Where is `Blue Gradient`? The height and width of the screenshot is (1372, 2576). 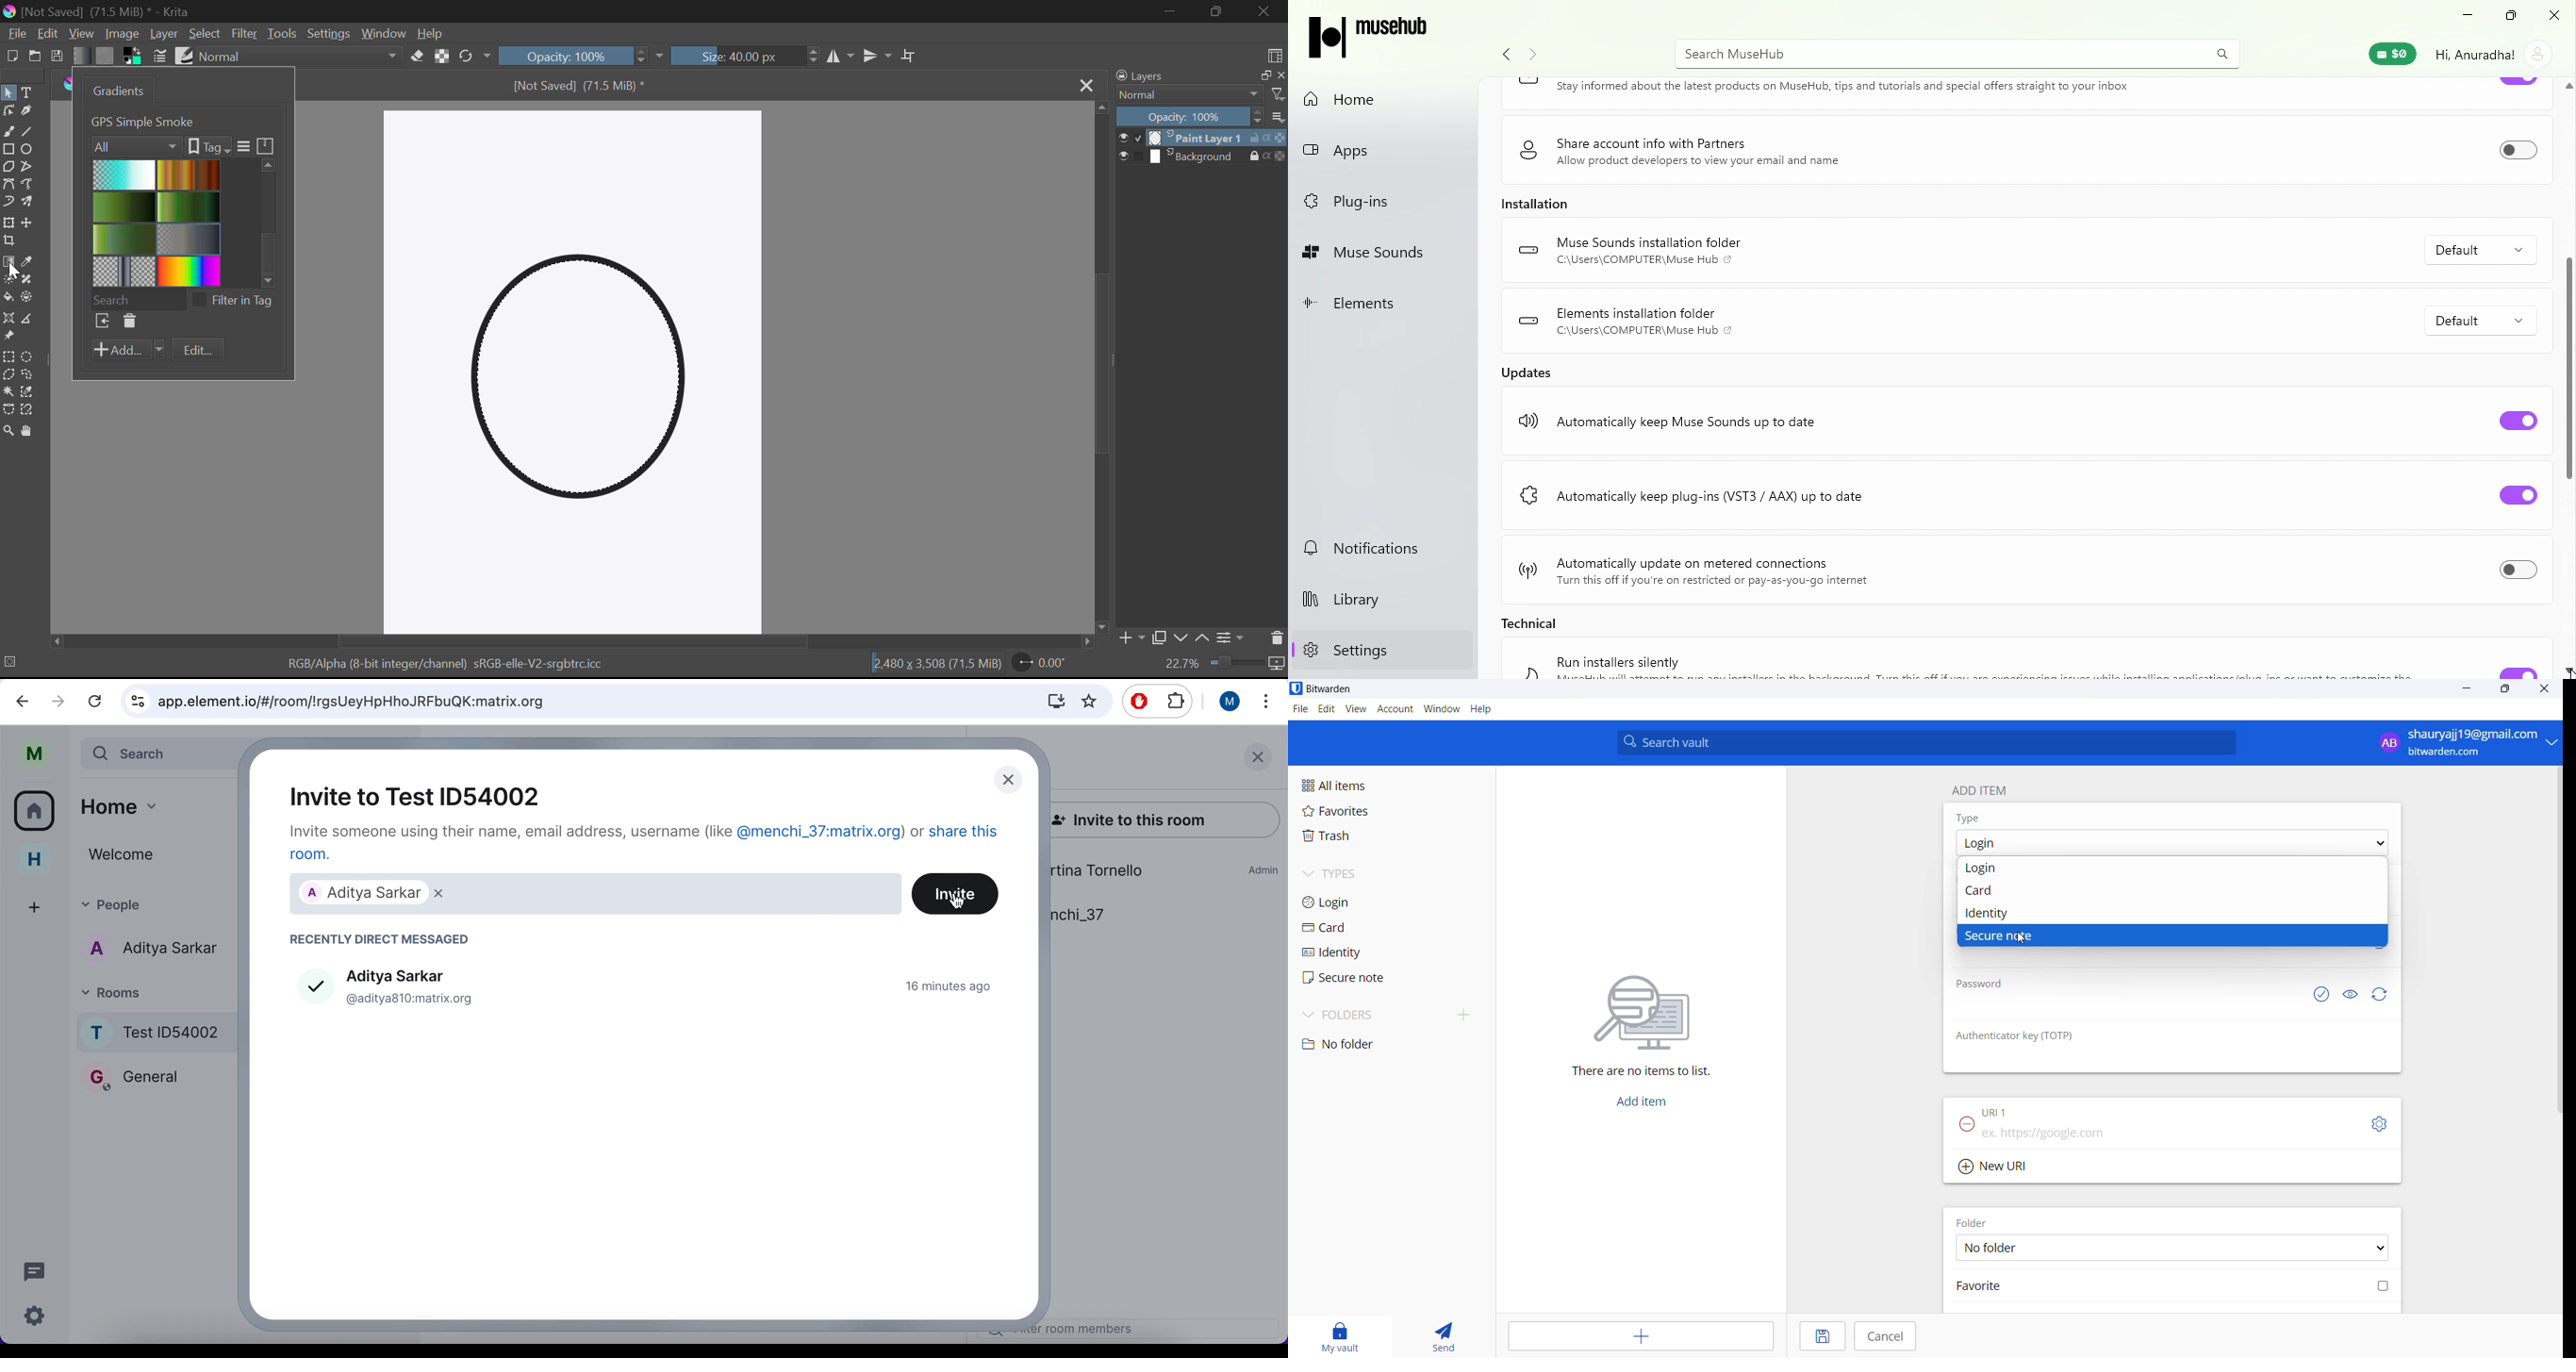 Blue Gradient is located at coordinates (124, 176).